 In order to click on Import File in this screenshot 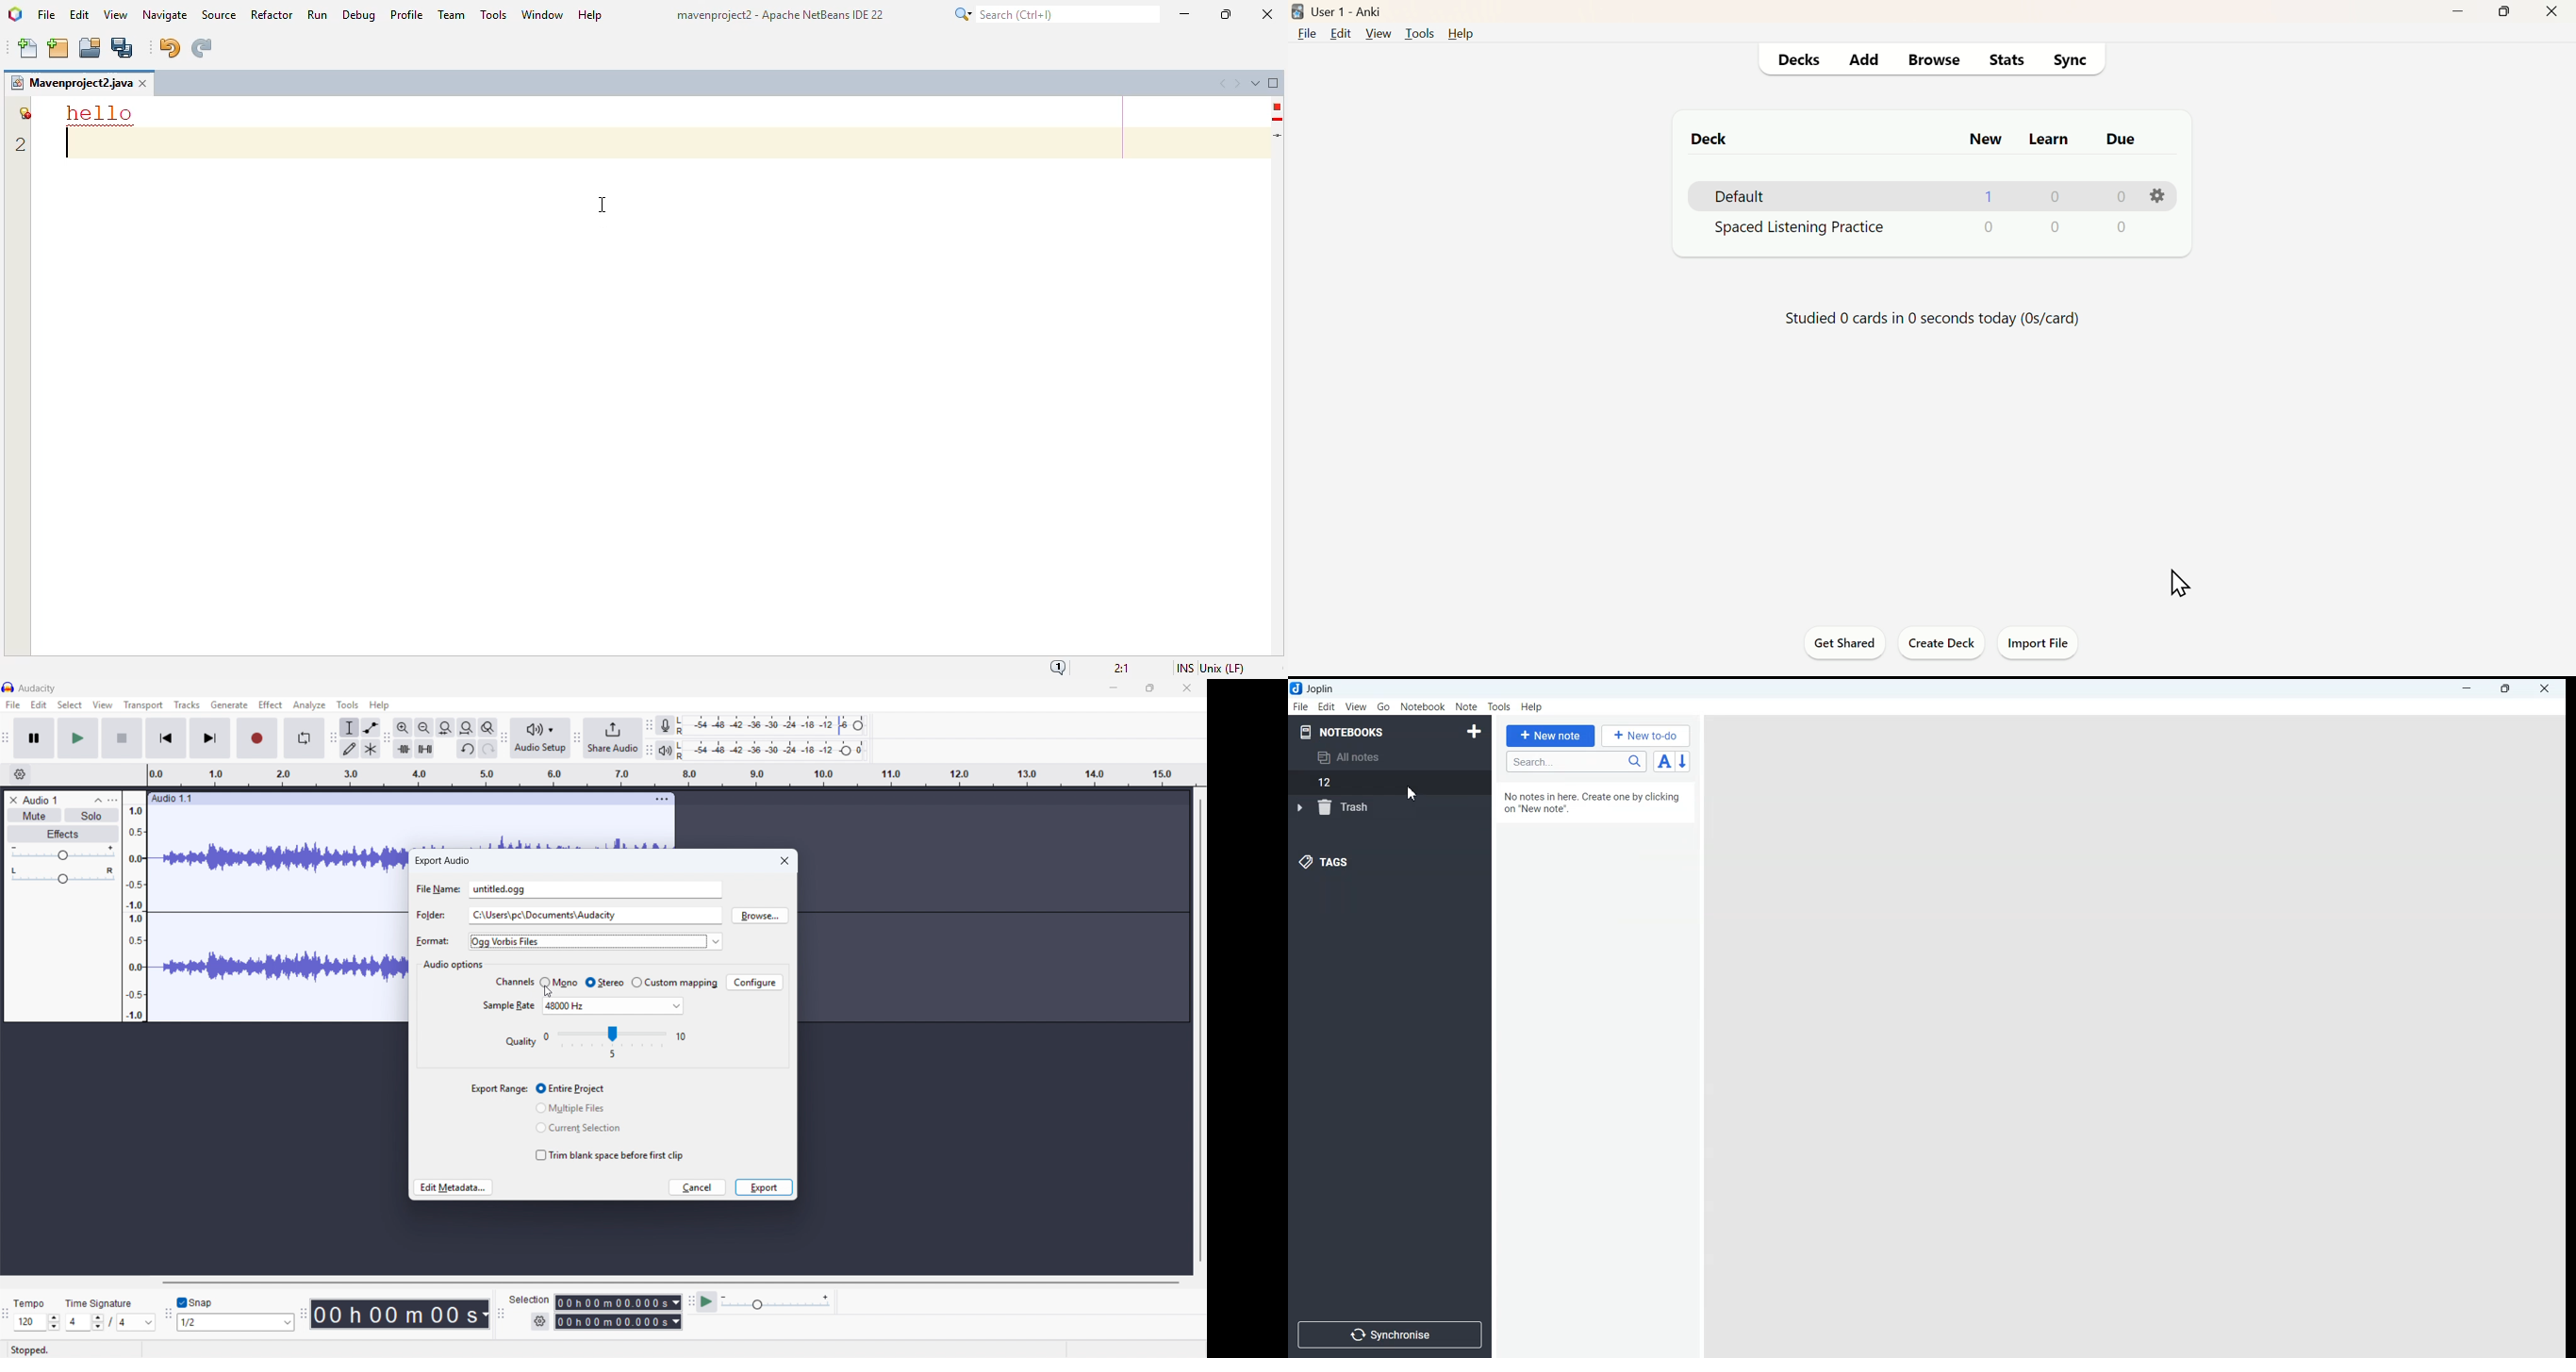, I will do `click(2043, 643)`.